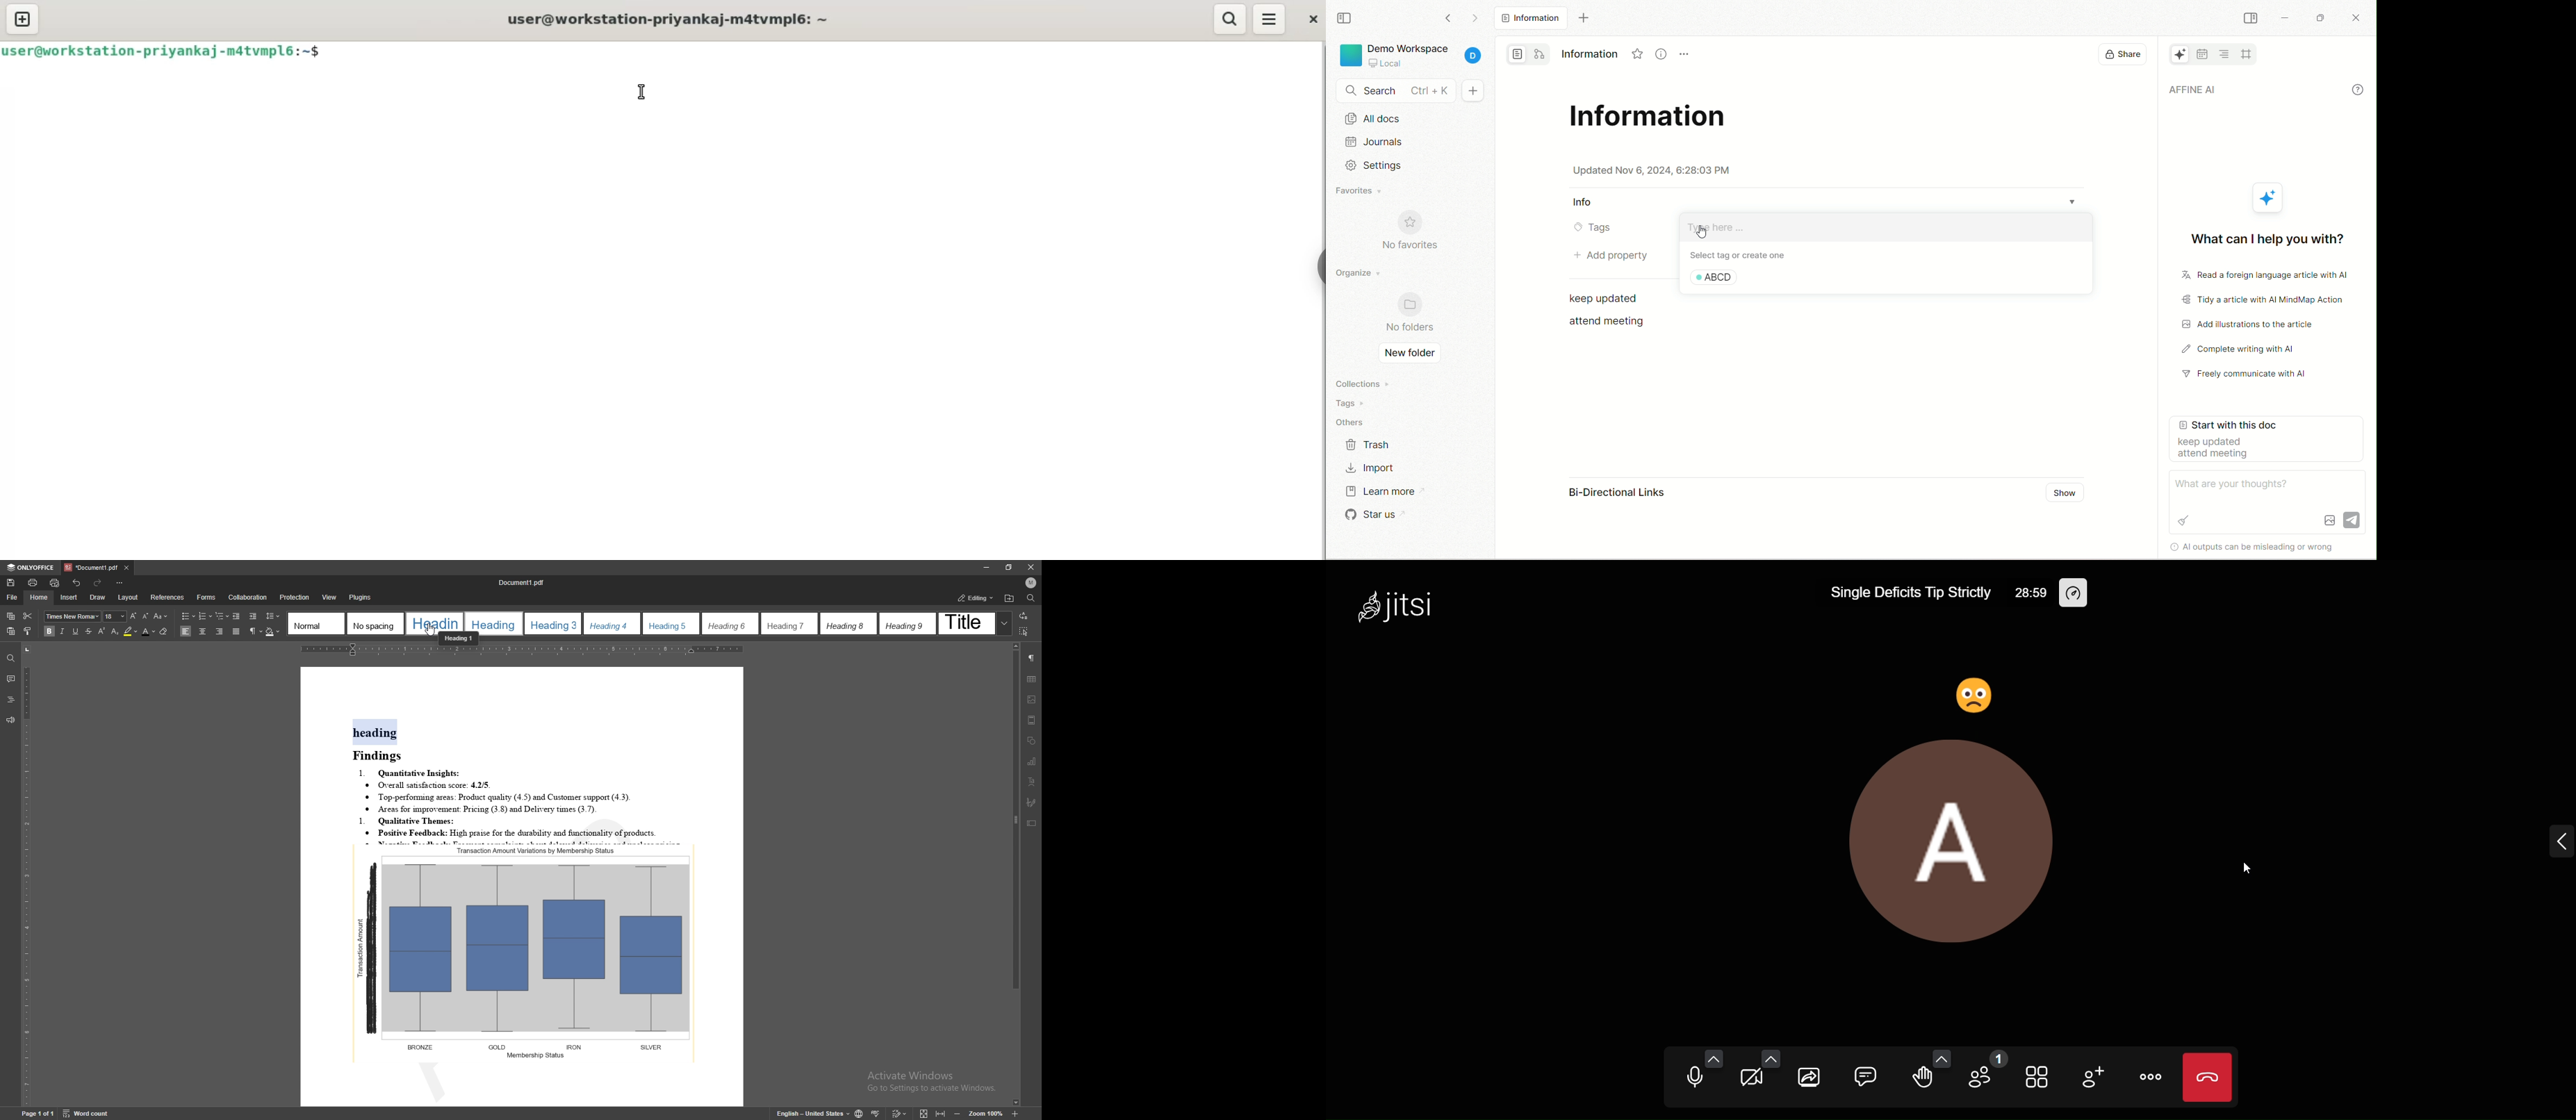 This screenshot has height=1120, width=2576. I want to click on font color, so click(149, 632).